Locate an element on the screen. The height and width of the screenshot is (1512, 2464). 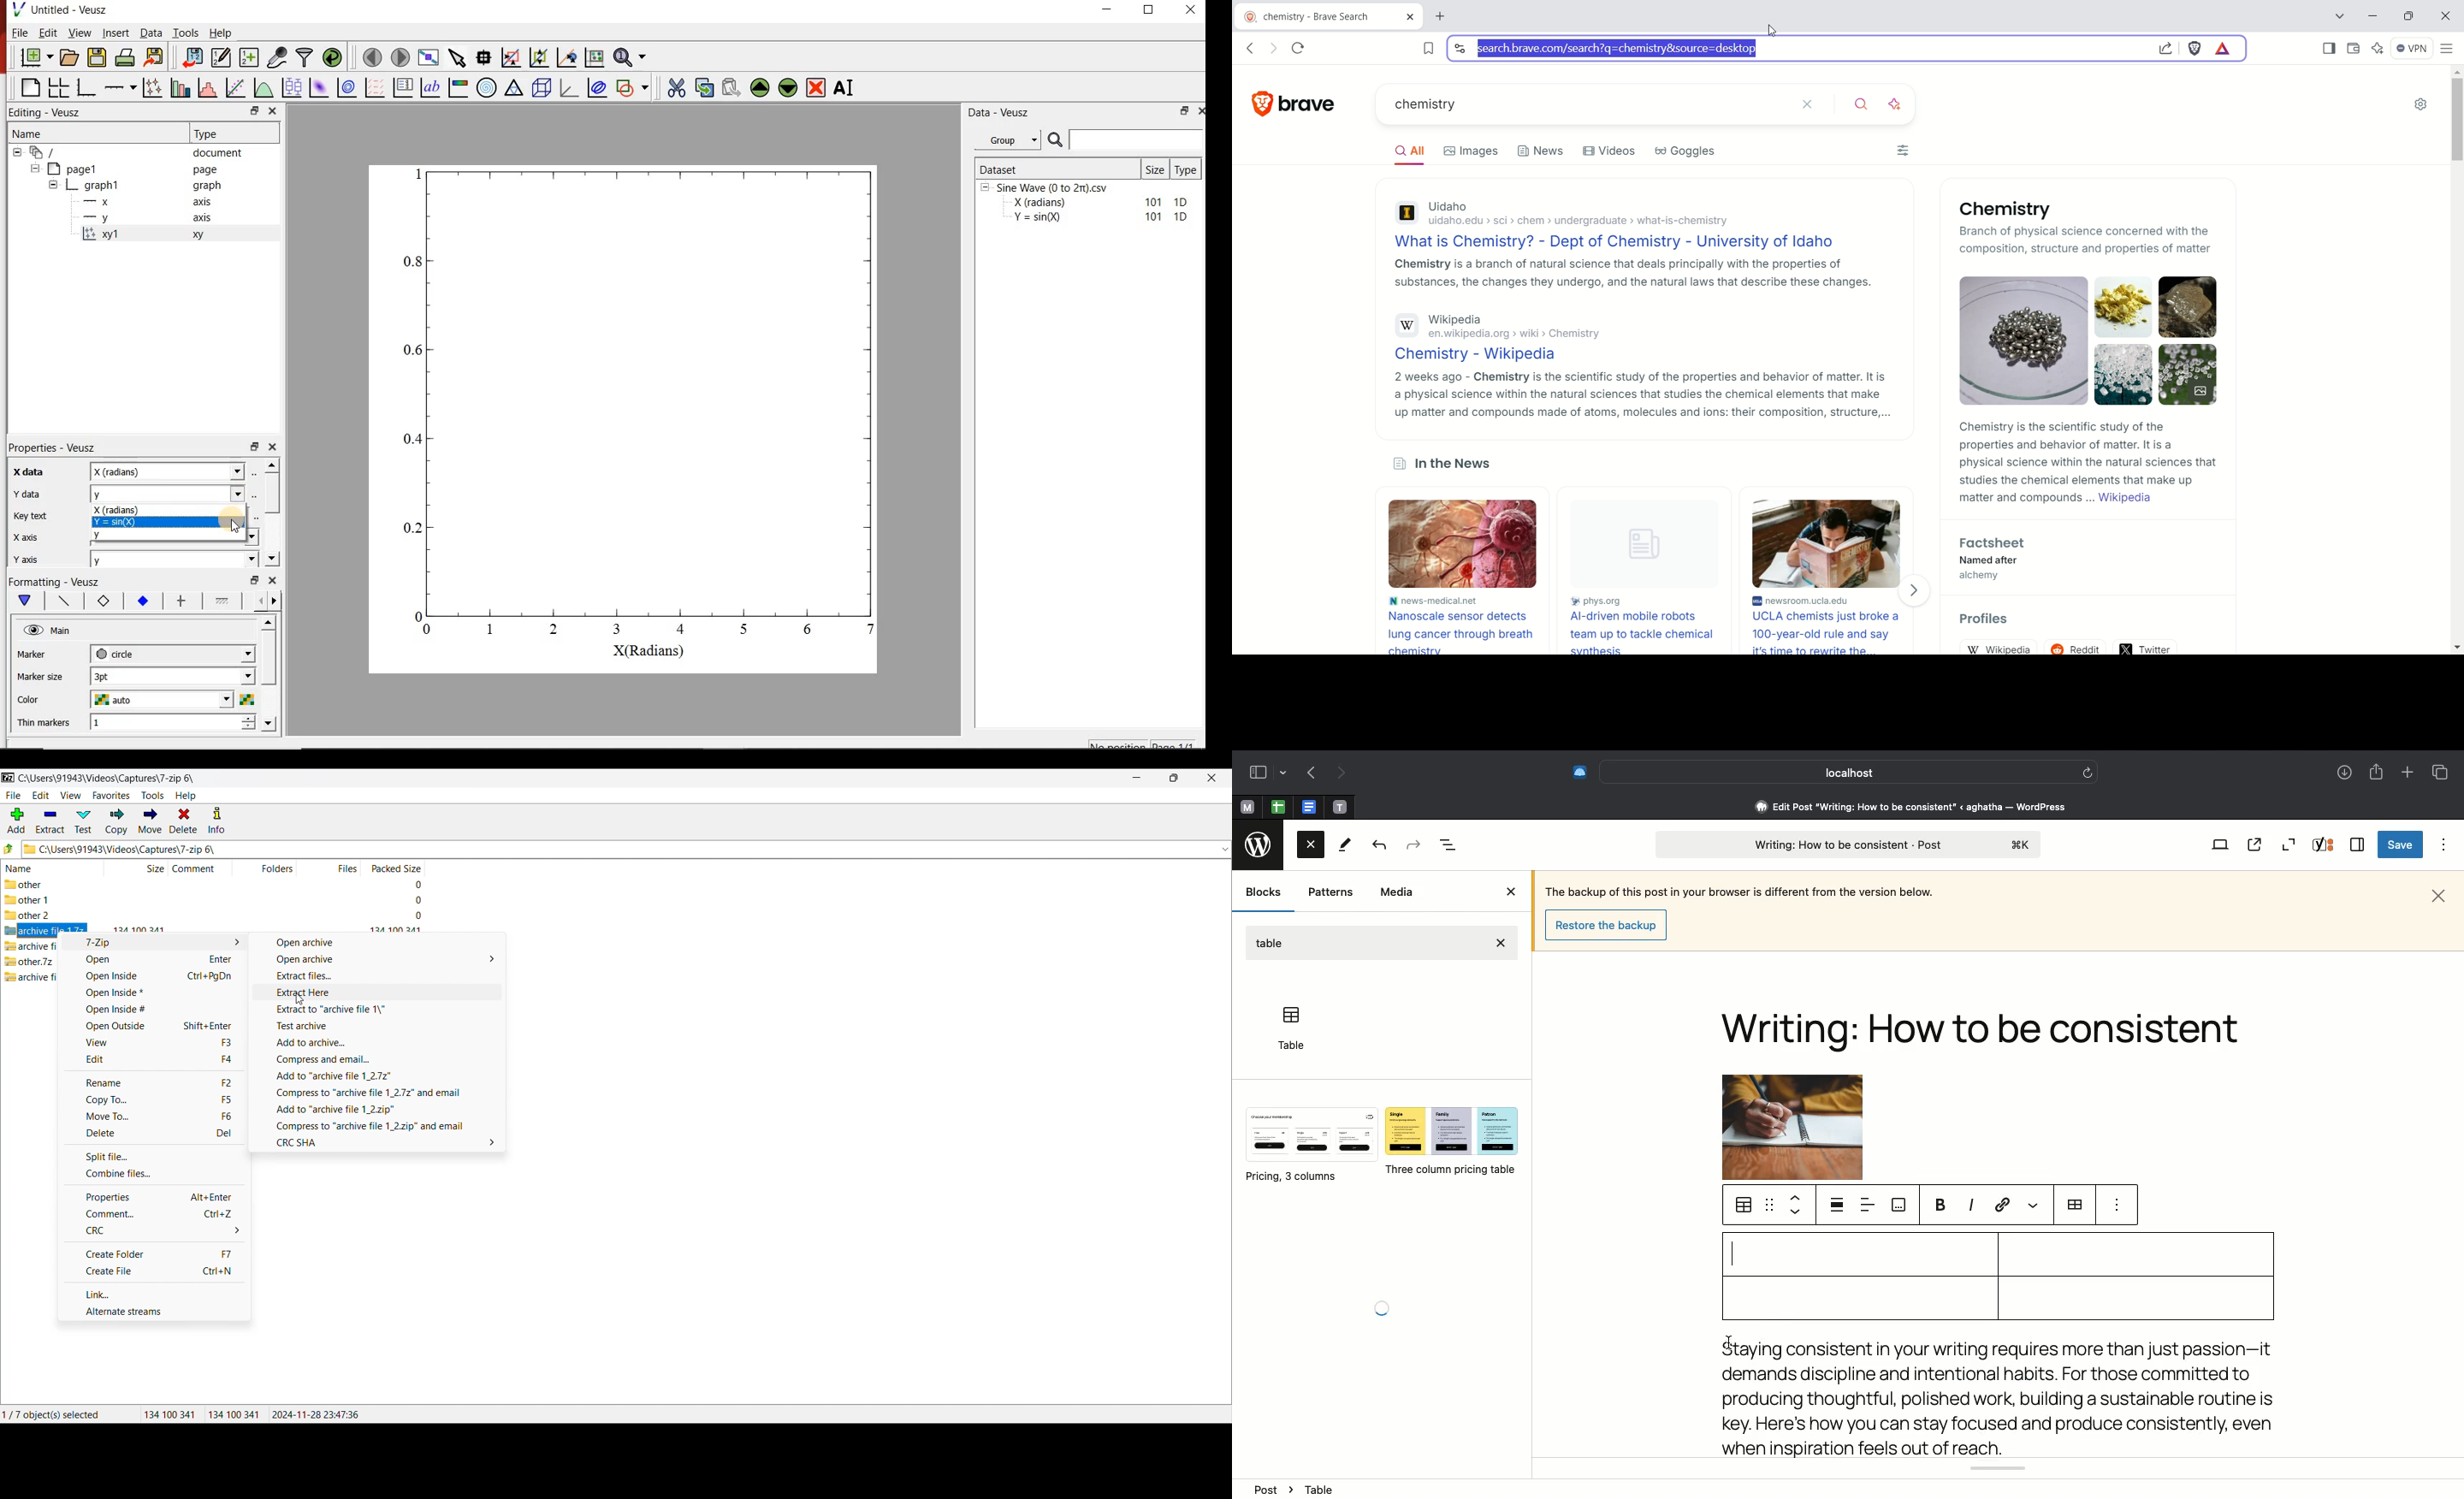
Table is located at coordinates (1289, 1028).